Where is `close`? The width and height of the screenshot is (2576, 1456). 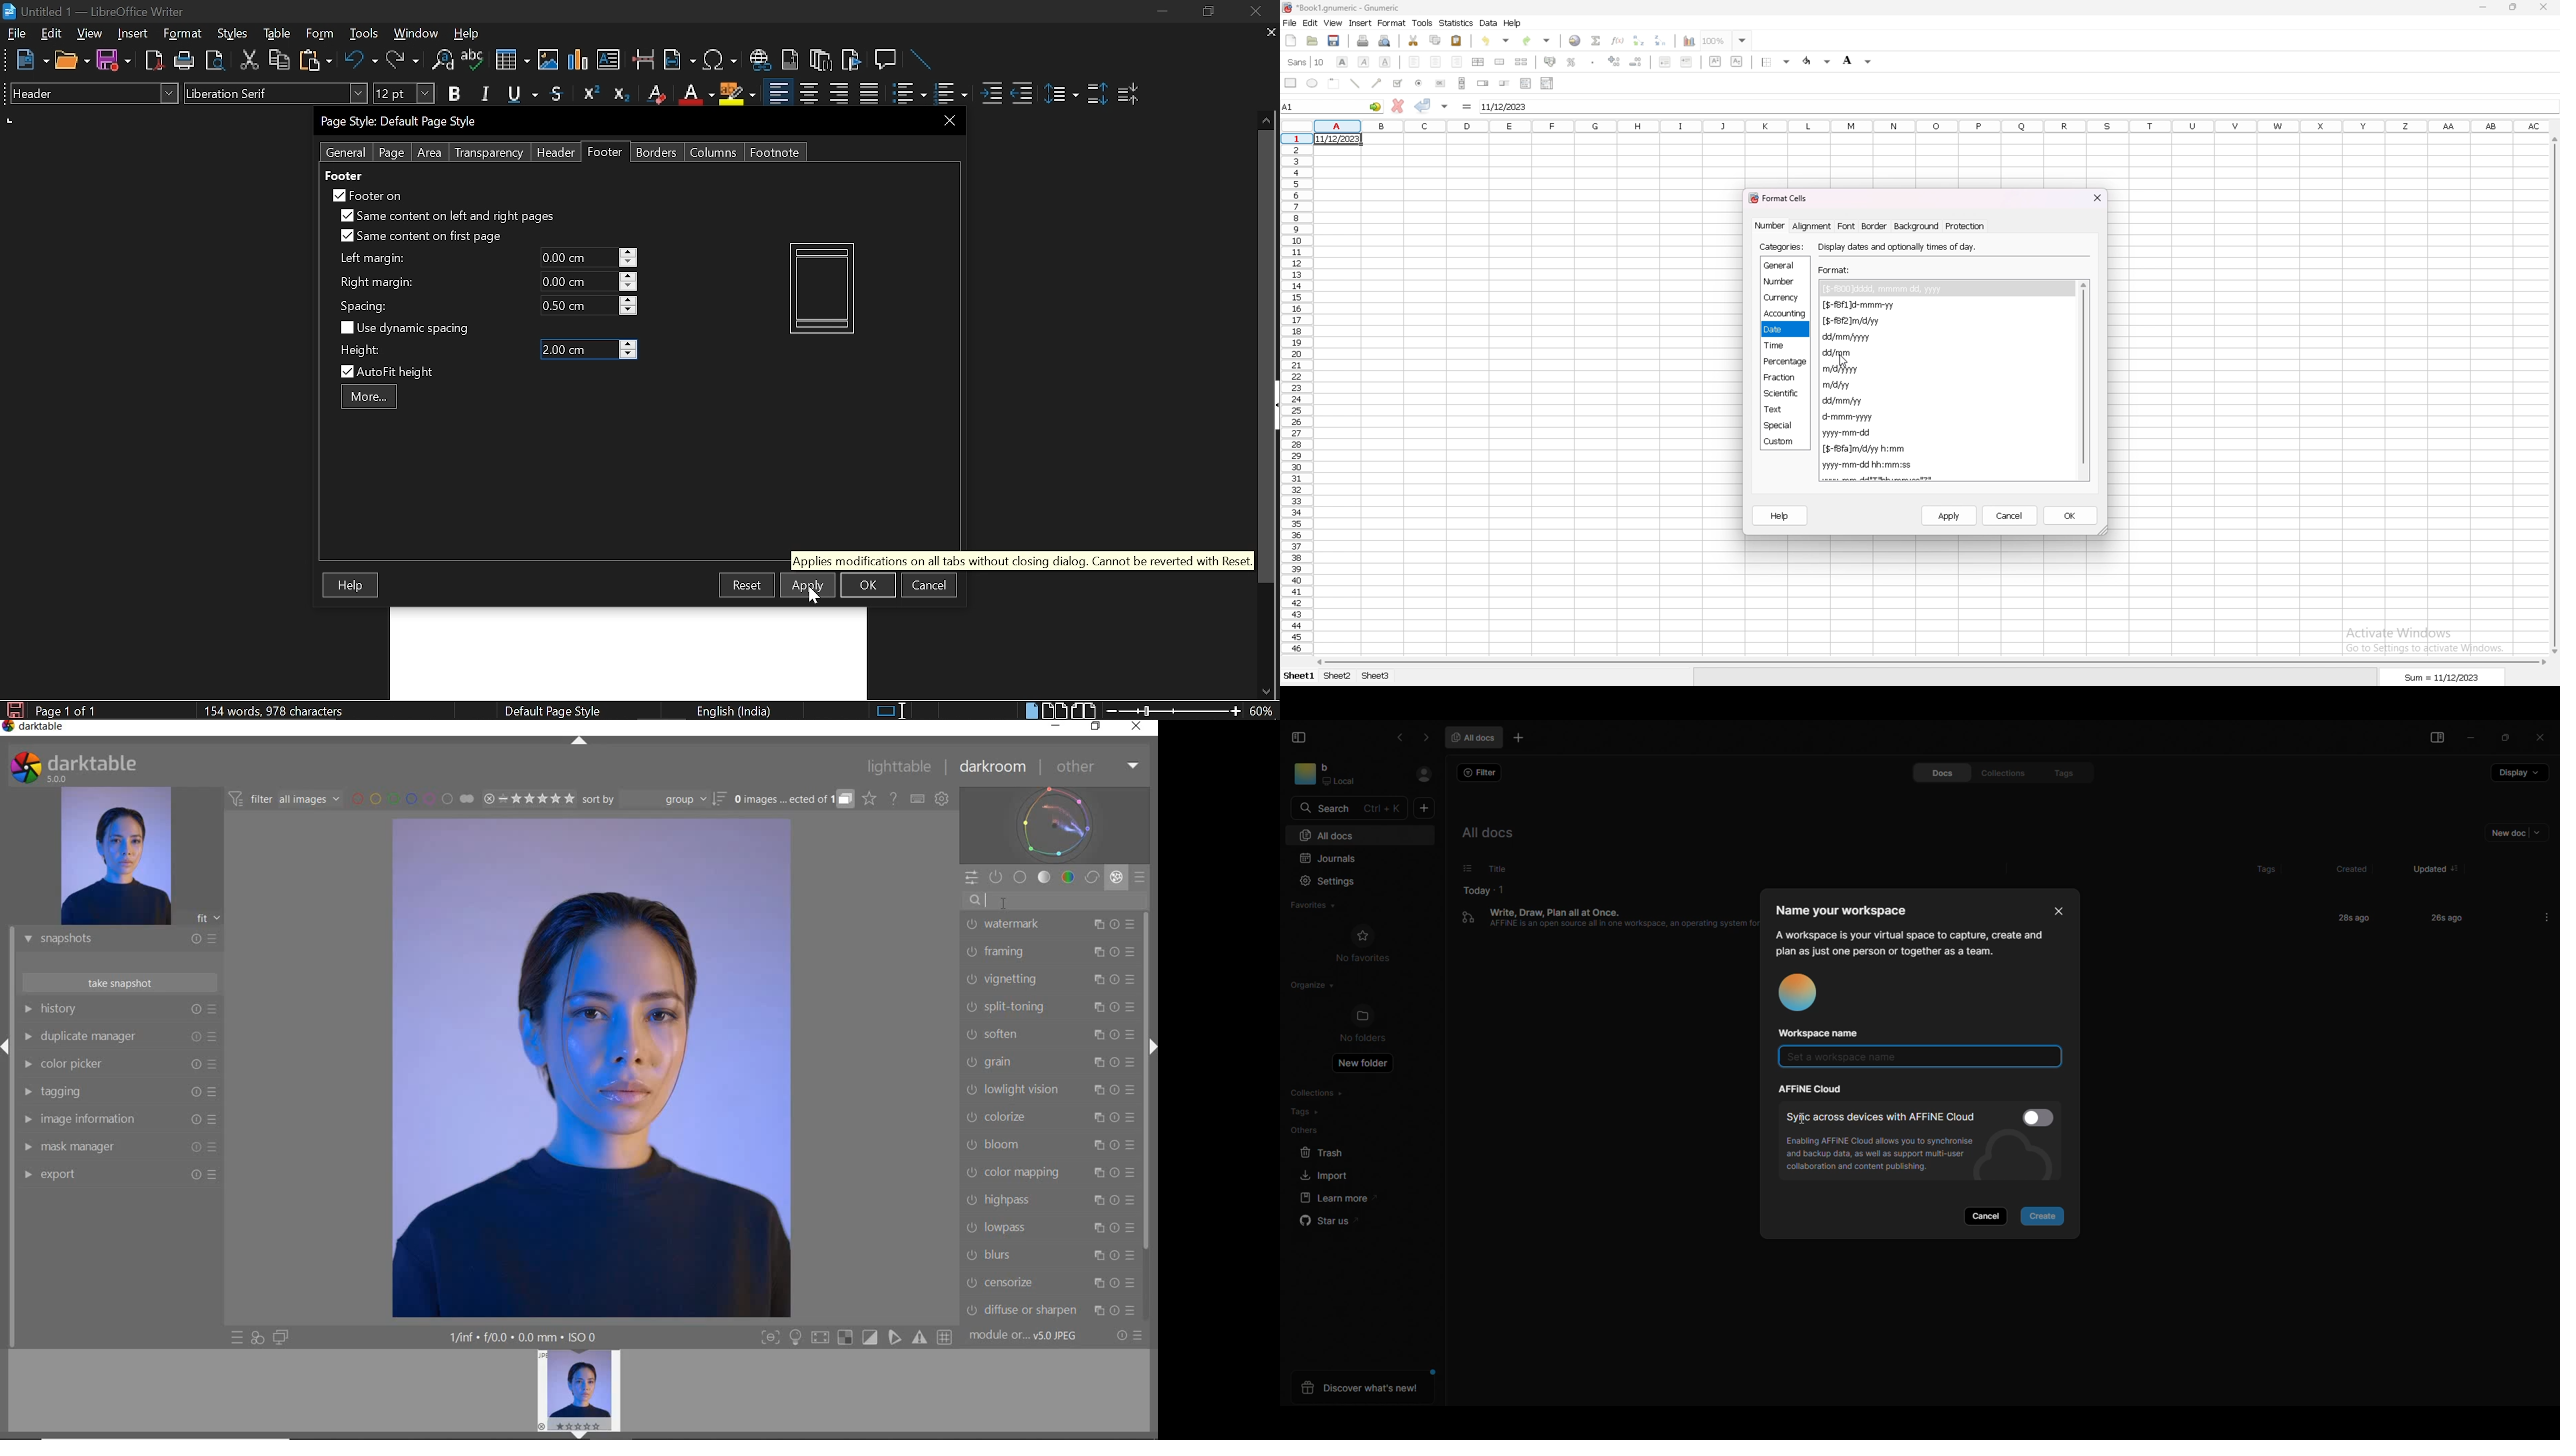
close is located at coordinates (2545, 7).